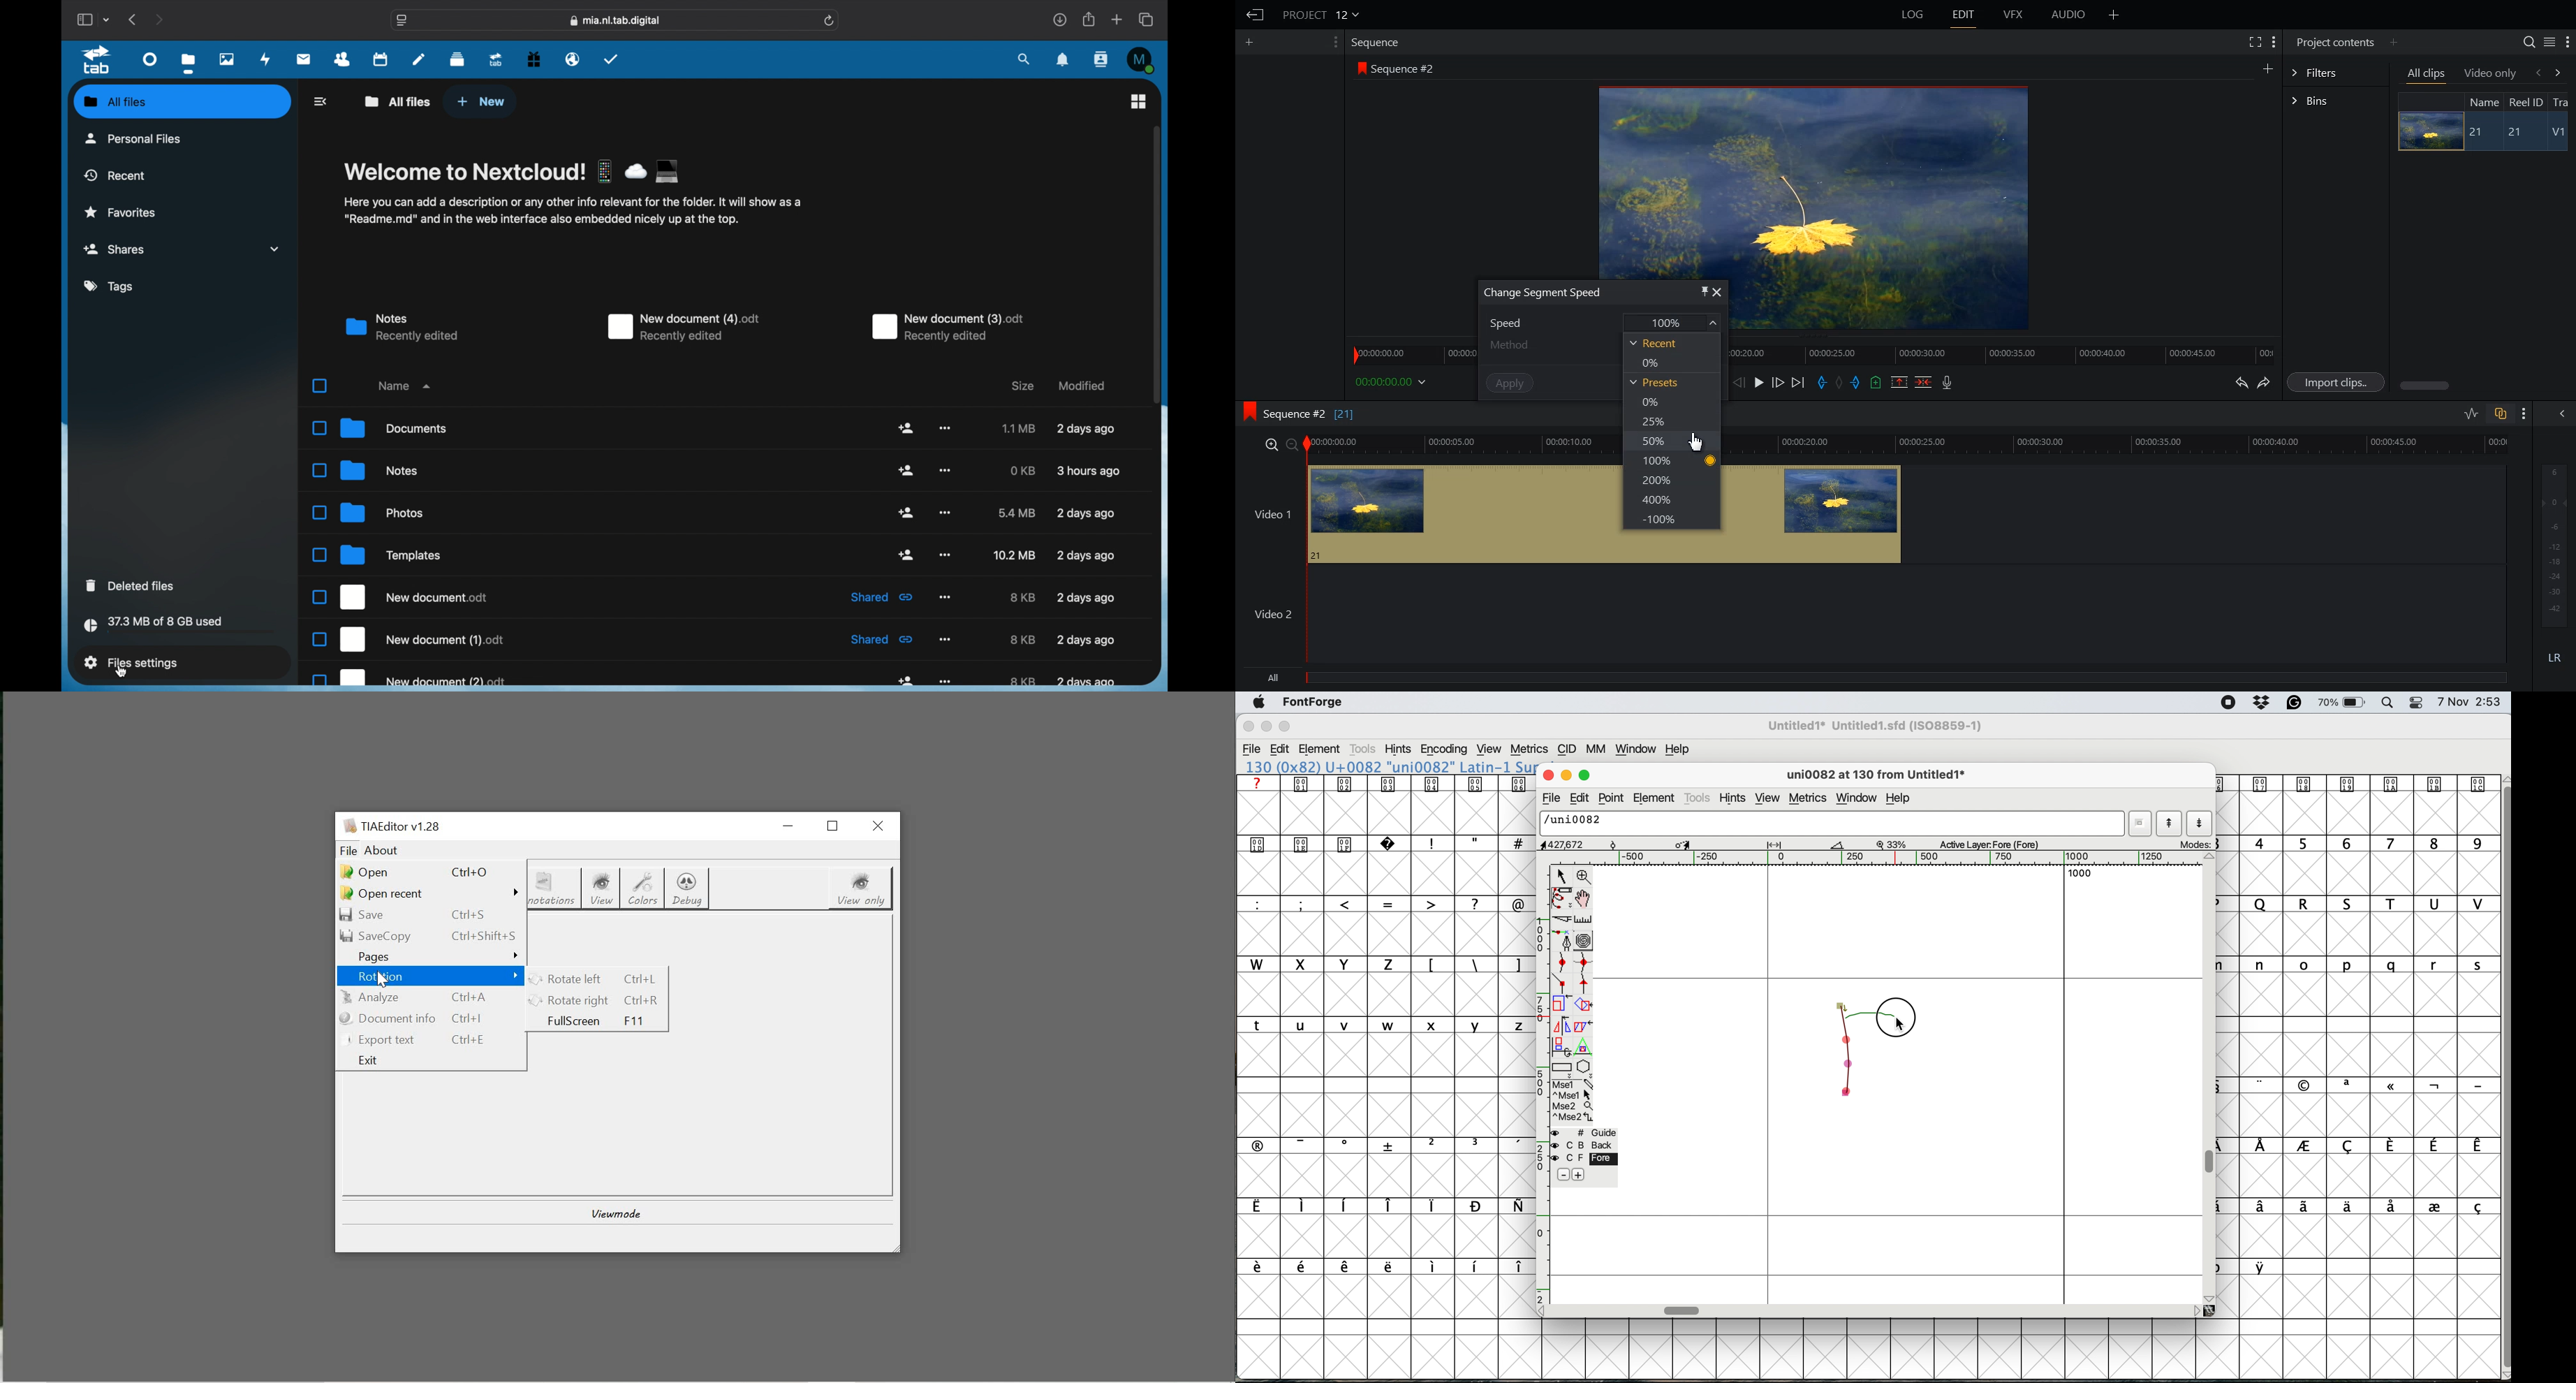  I want to click on hints, so click(1399, 750).